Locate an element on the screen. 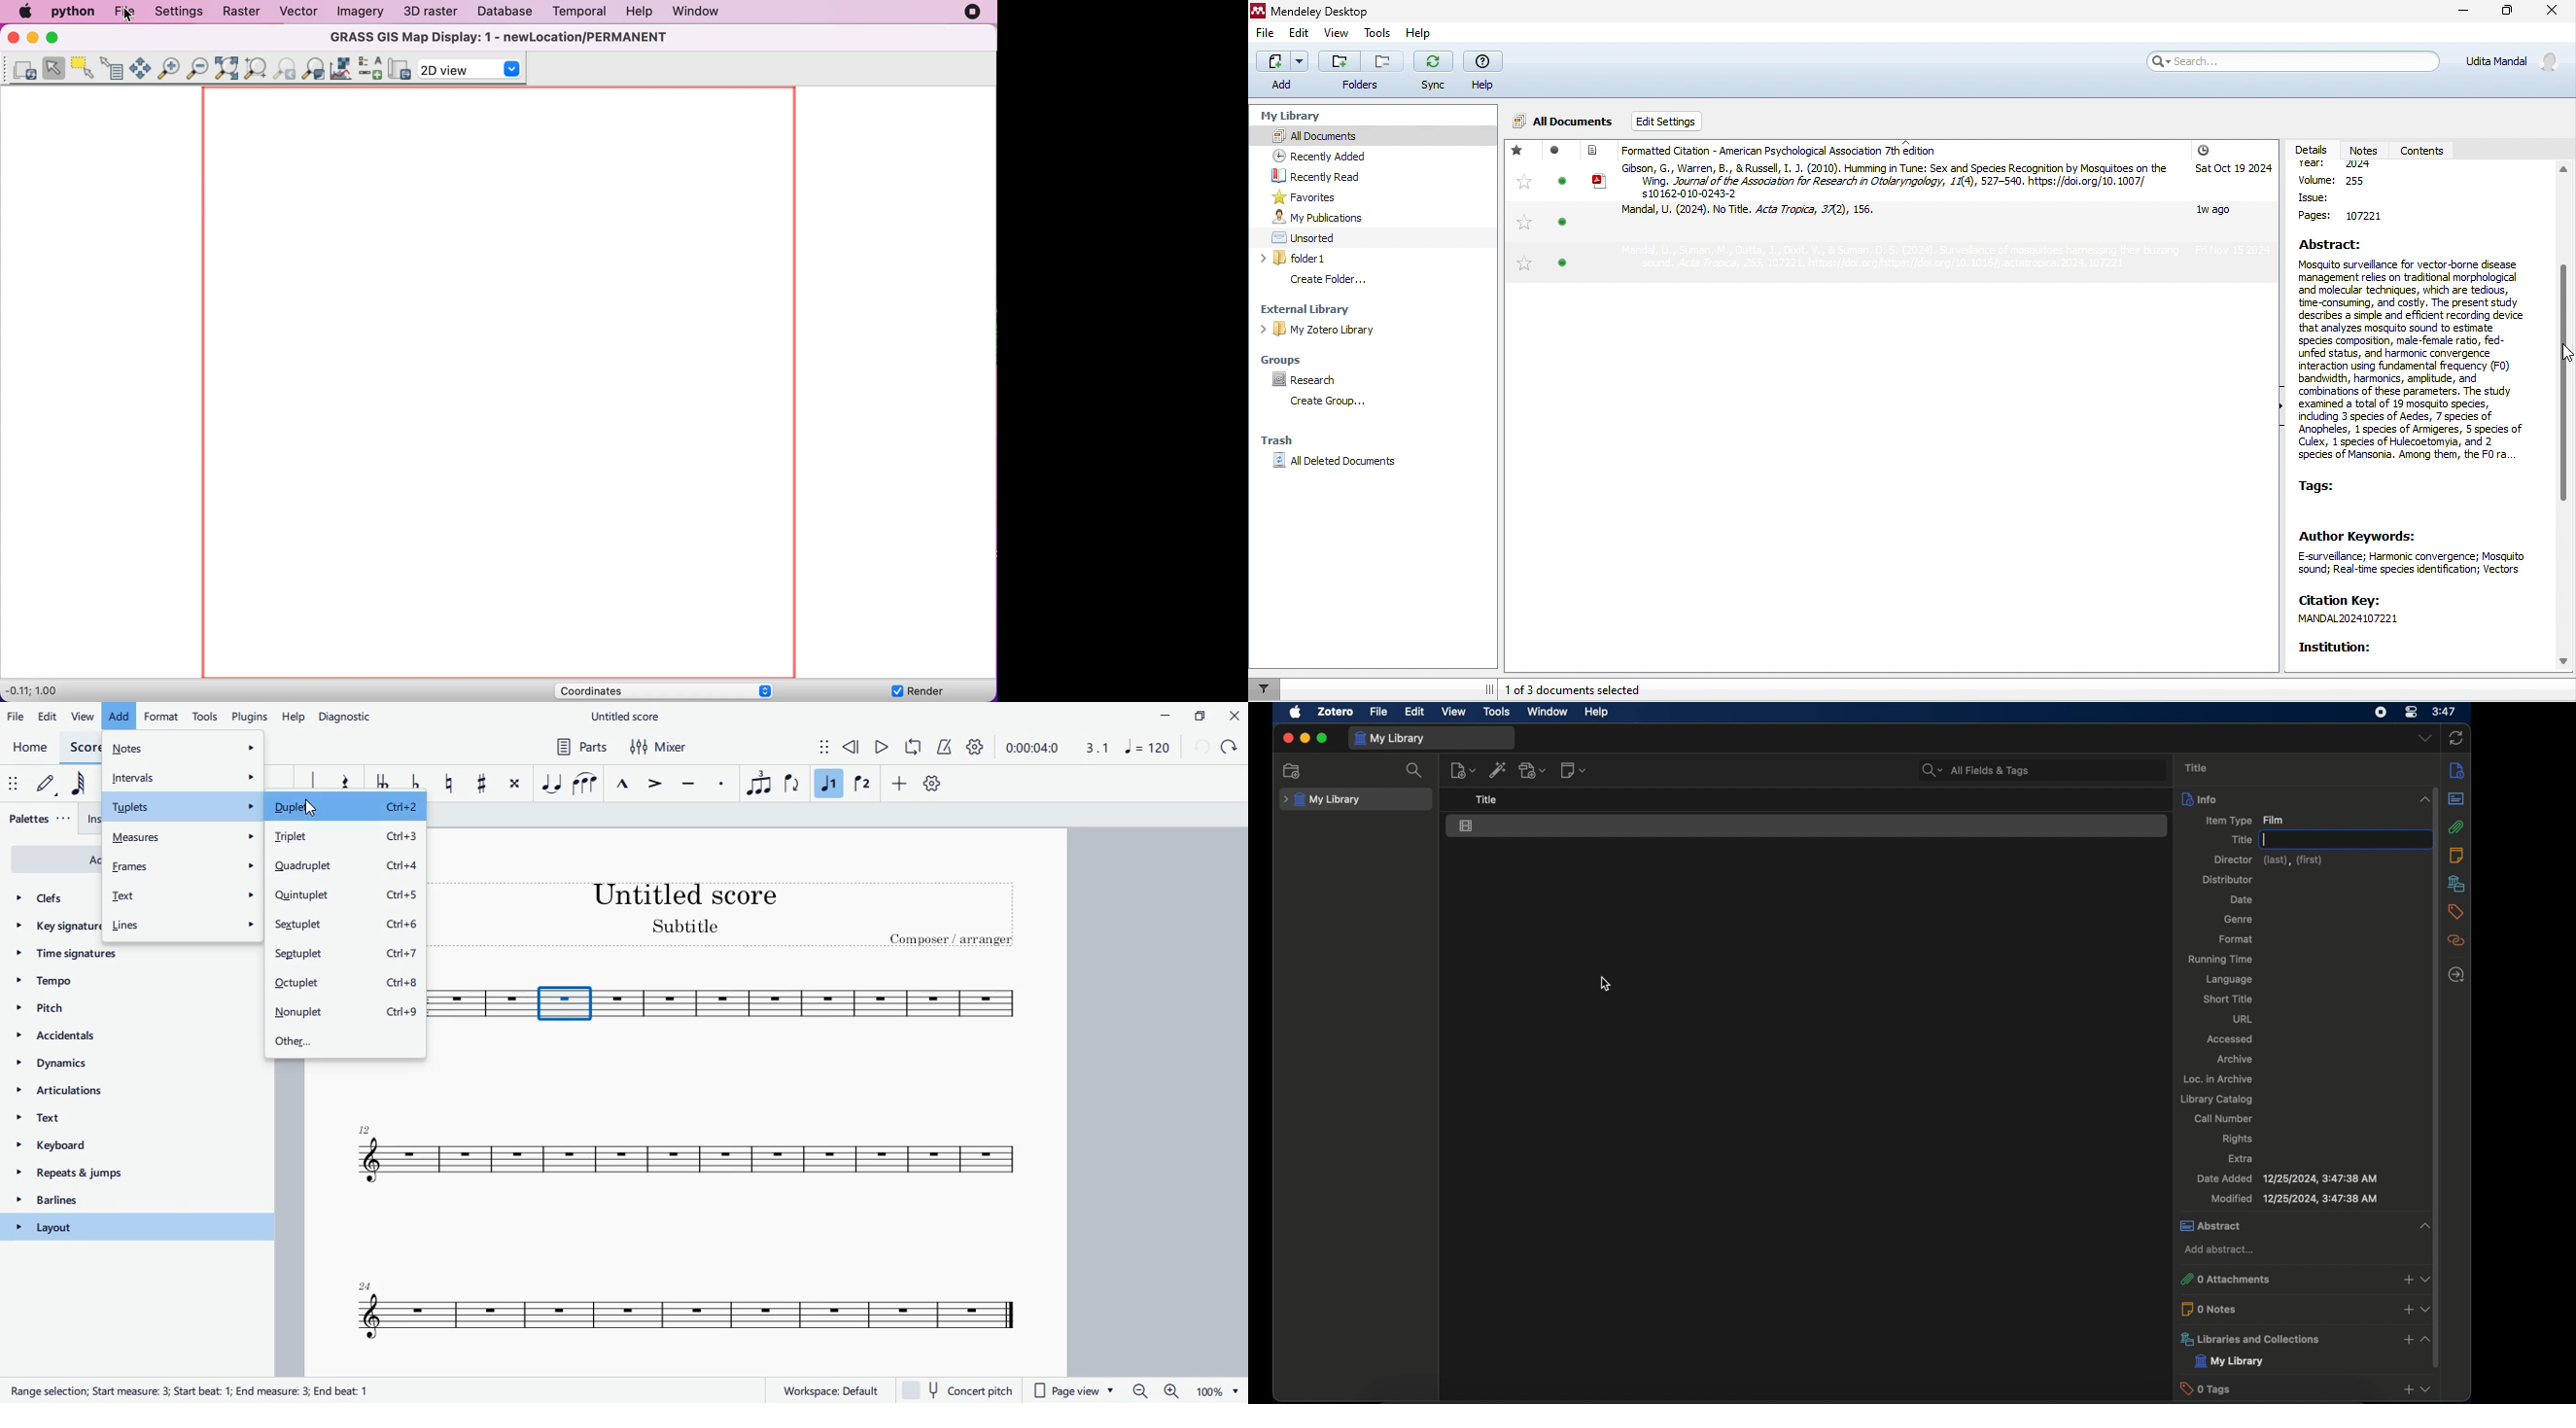 This screenshot has height=1428, width=2576. create group is located at coordinates (1332, 403).